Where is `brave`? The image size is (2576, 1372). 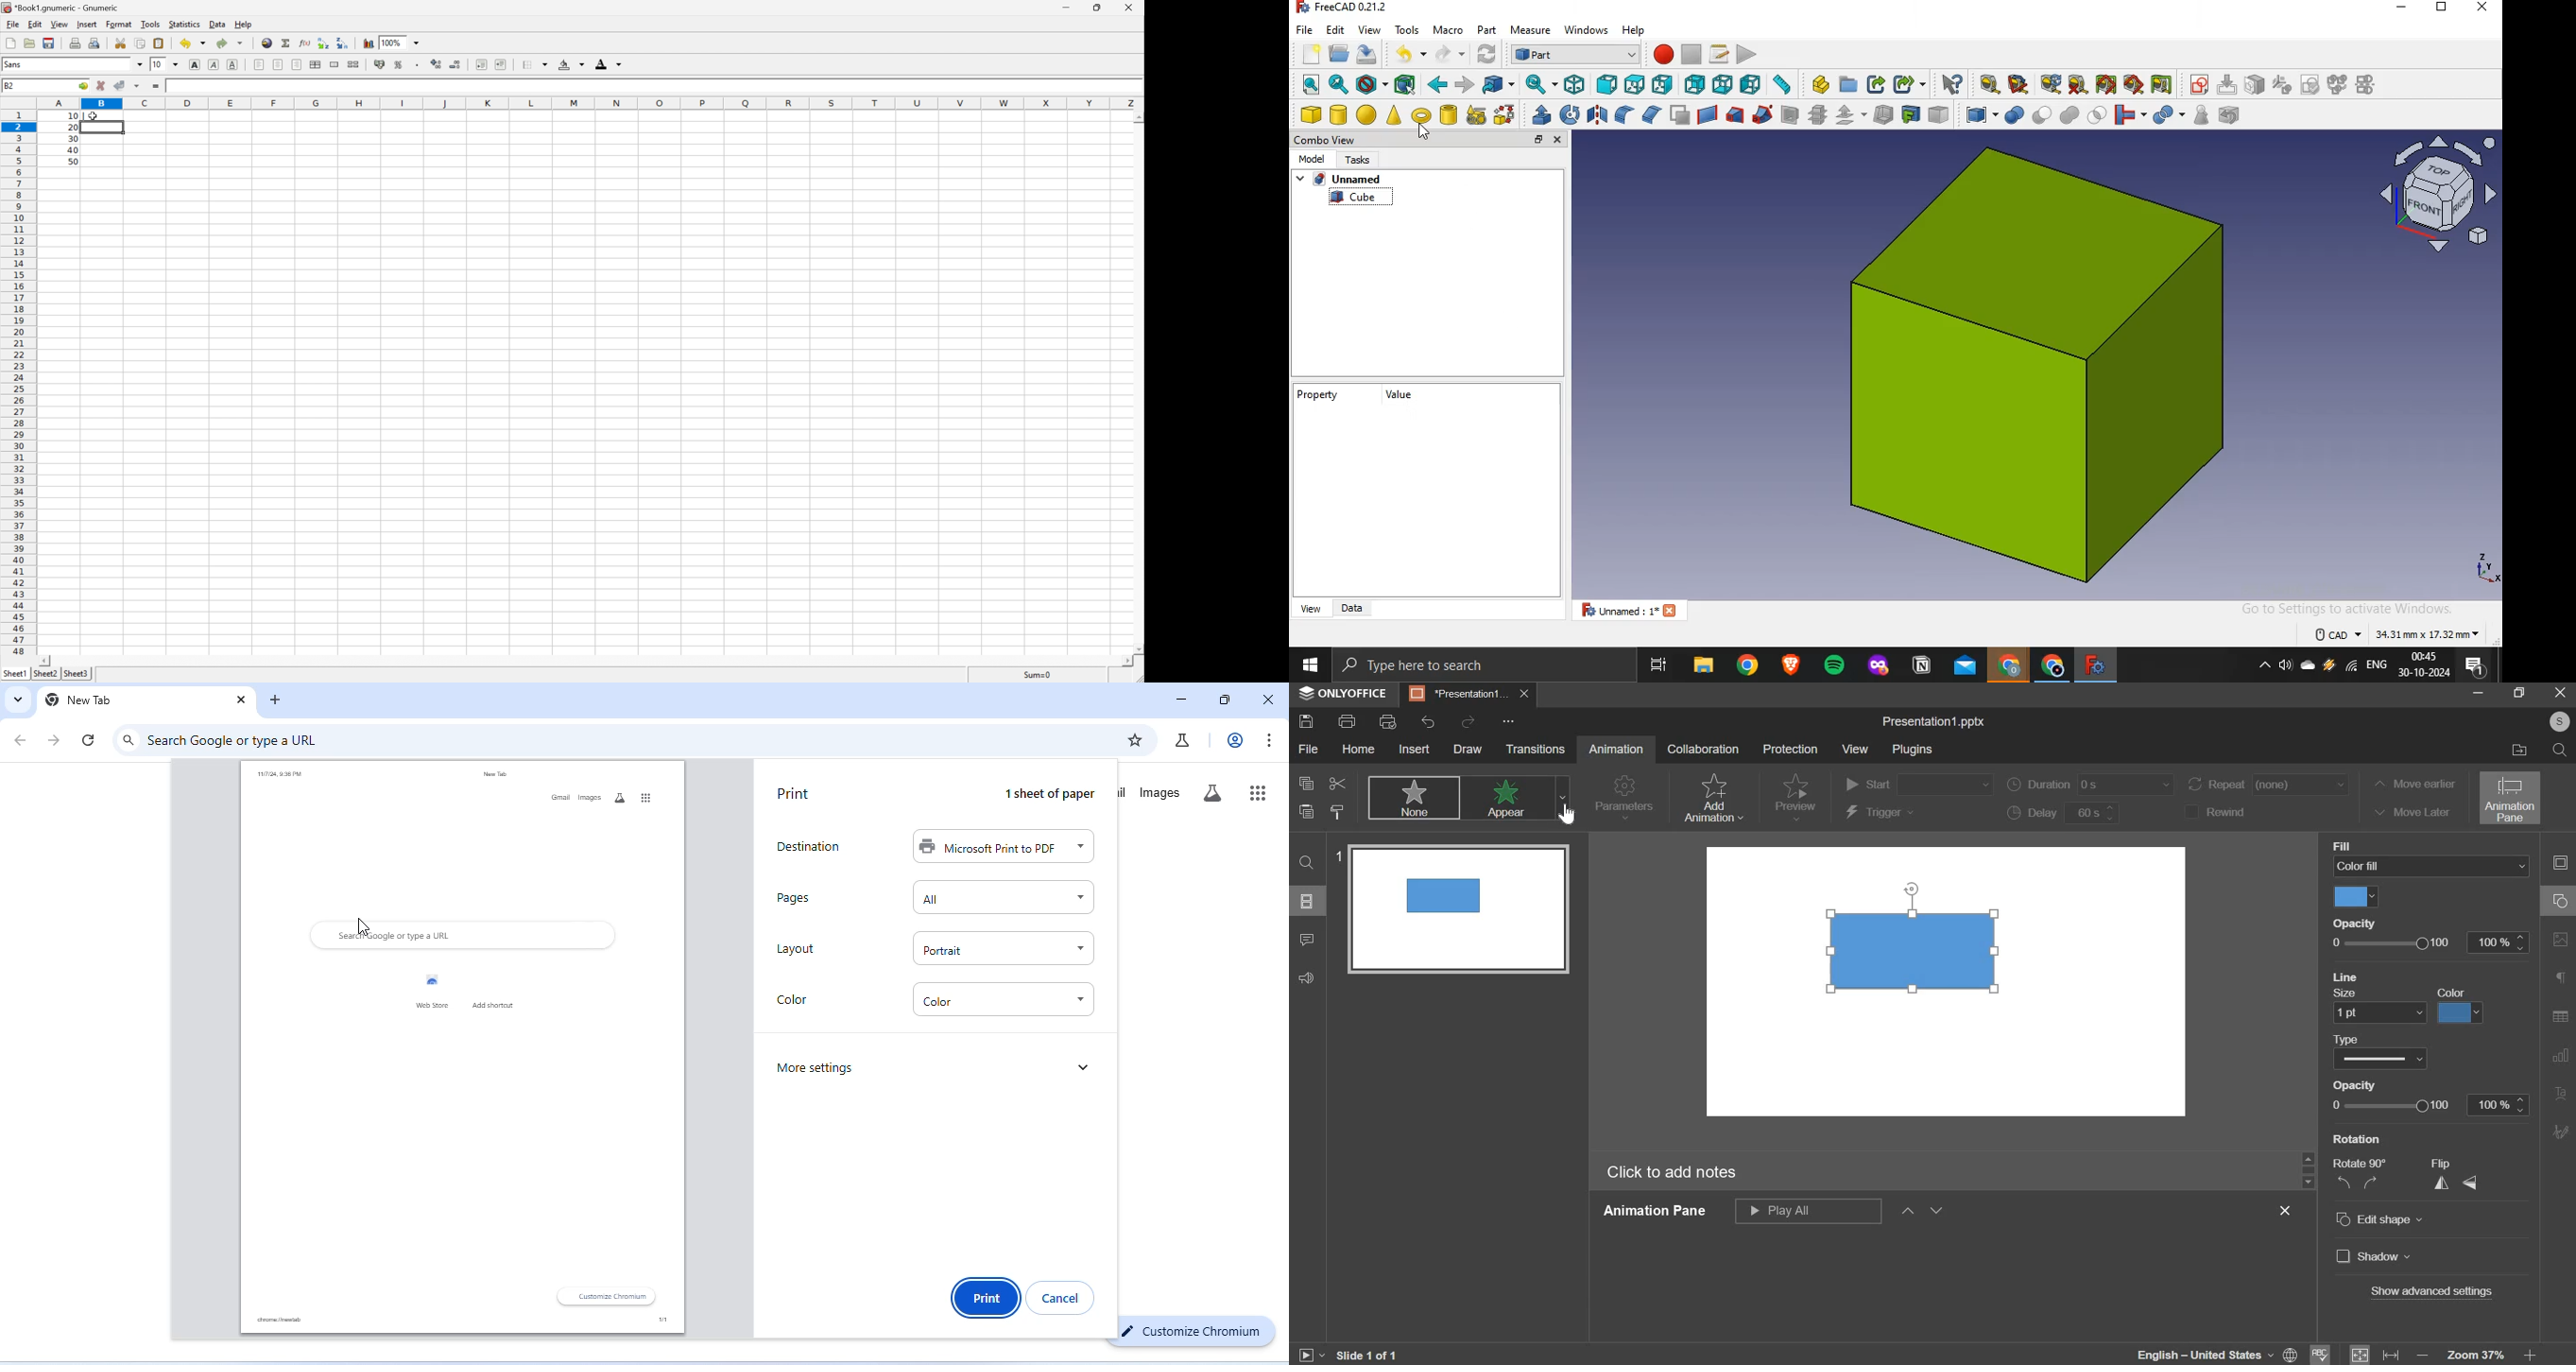 brave is located at coordinates (1791, 665).